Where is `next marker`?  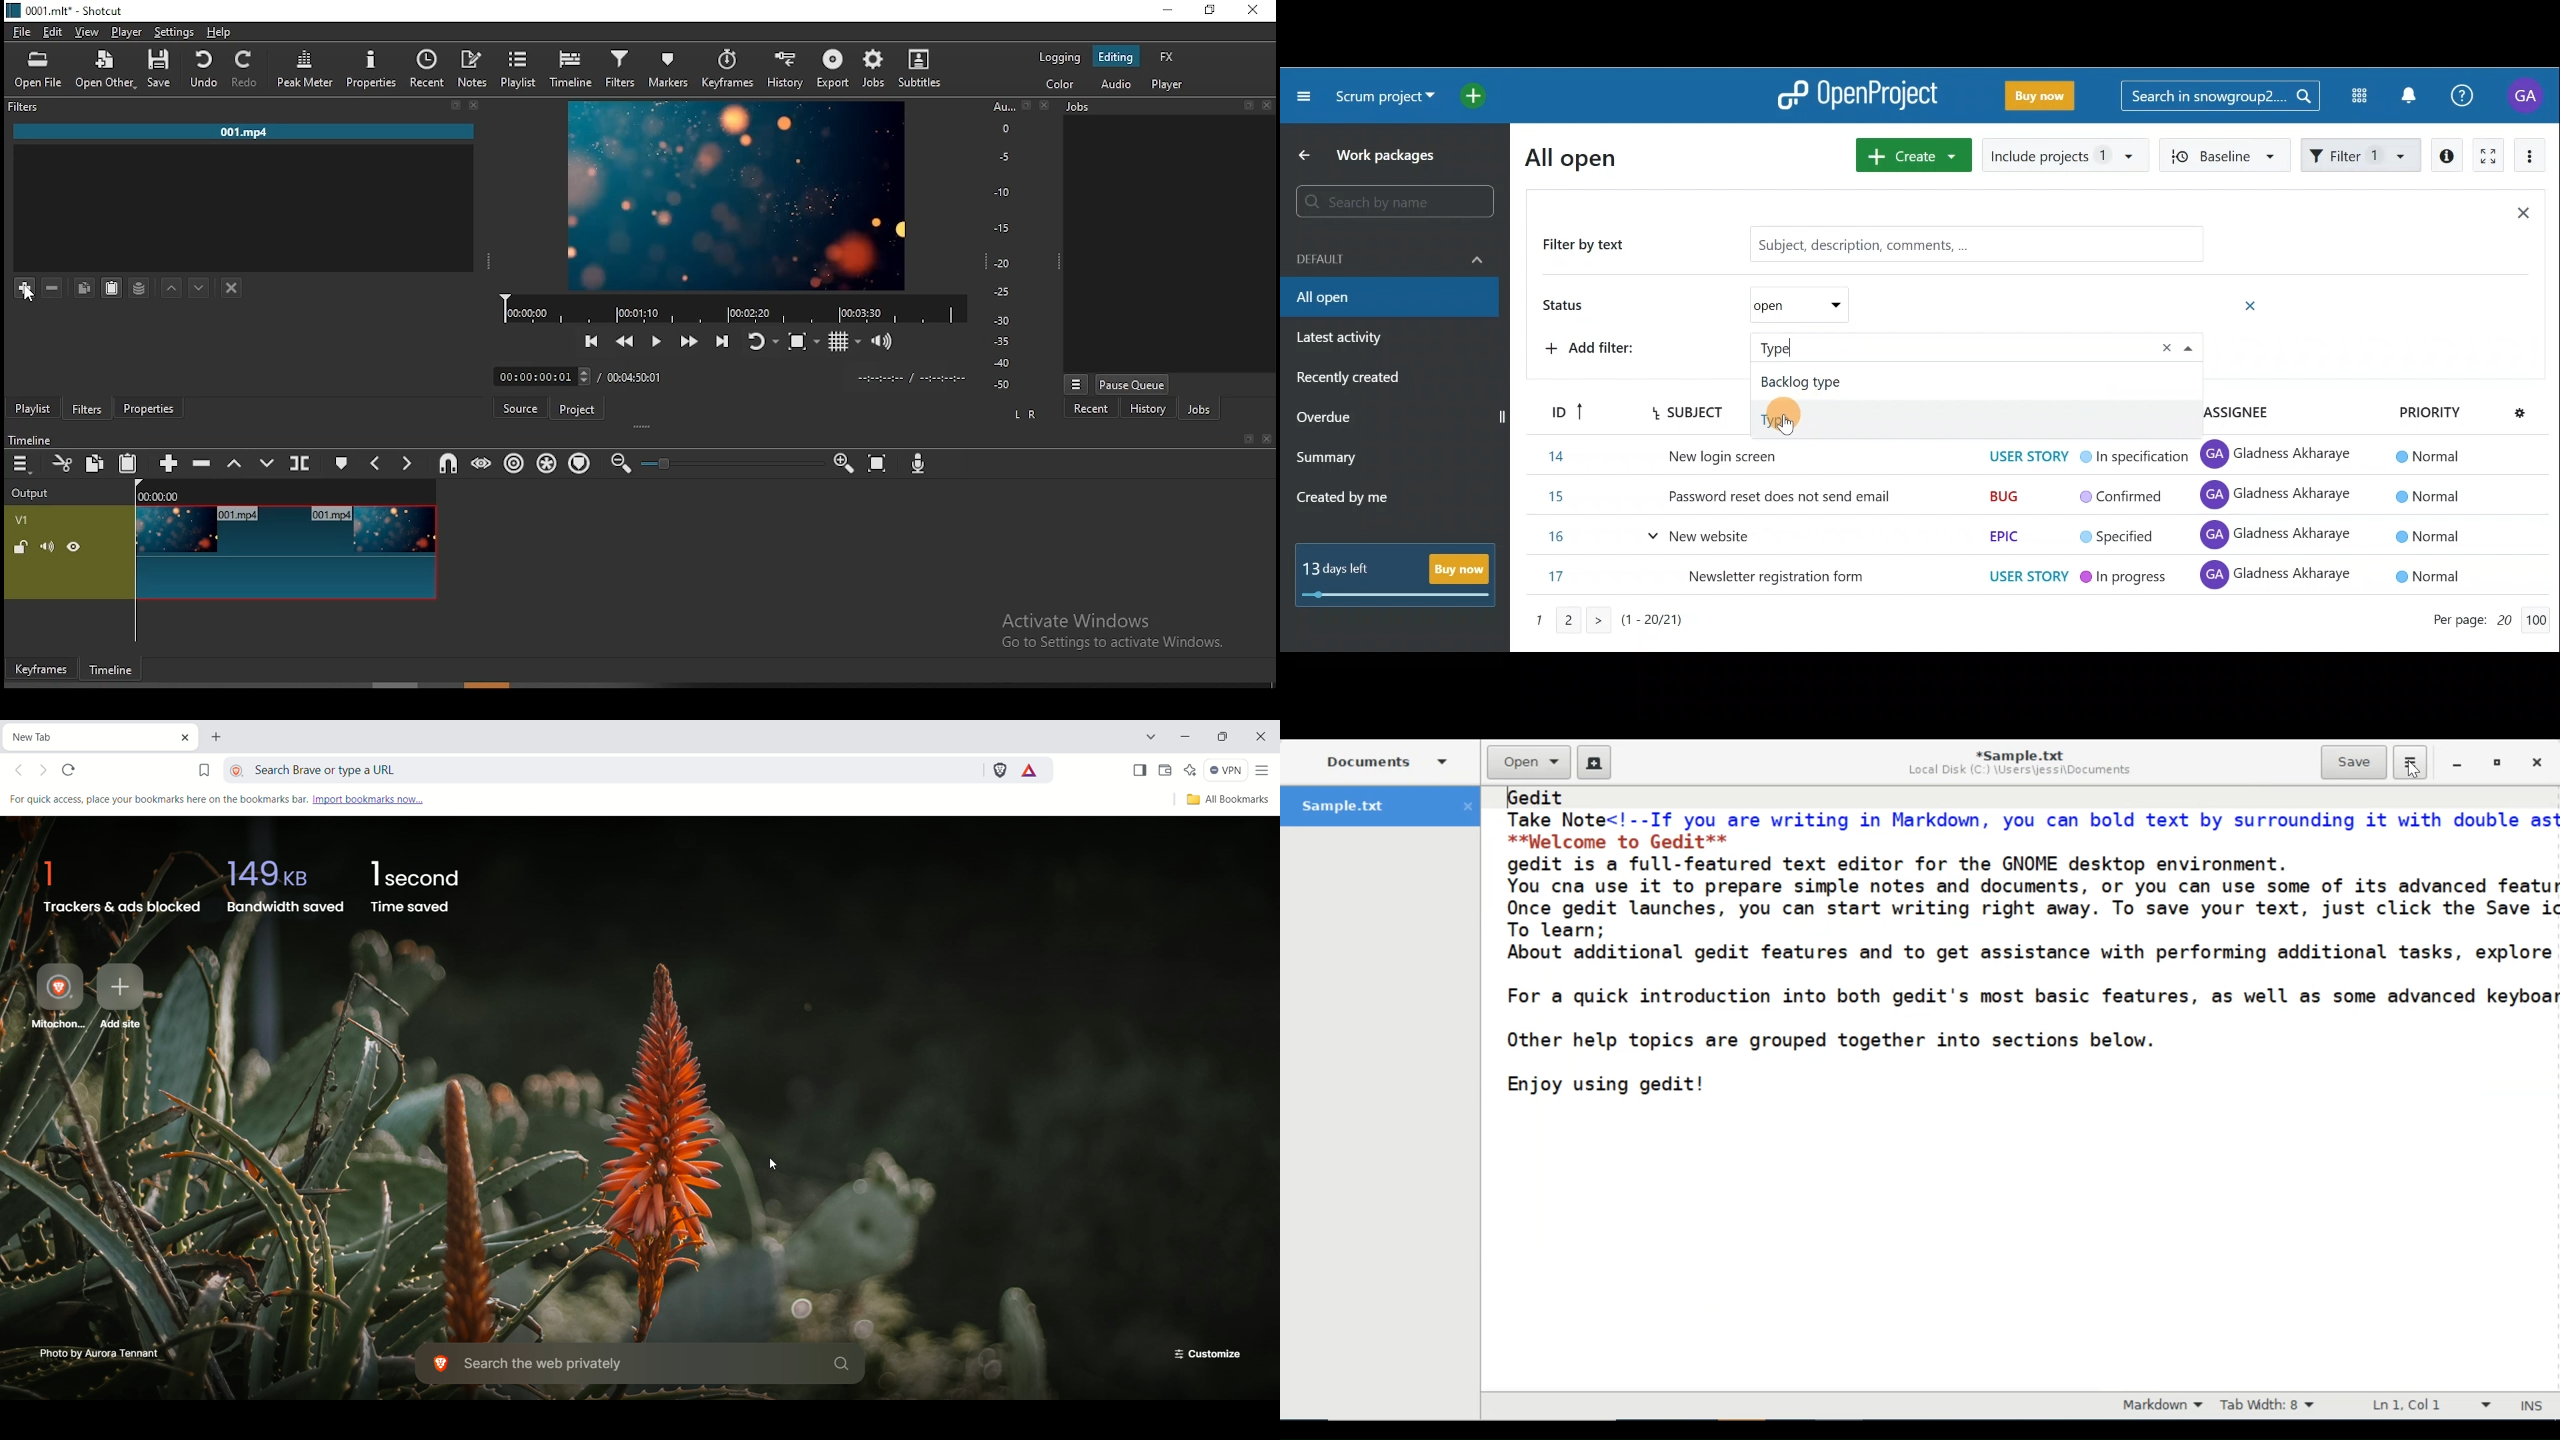 next marker is located at coordinates (406, 461).